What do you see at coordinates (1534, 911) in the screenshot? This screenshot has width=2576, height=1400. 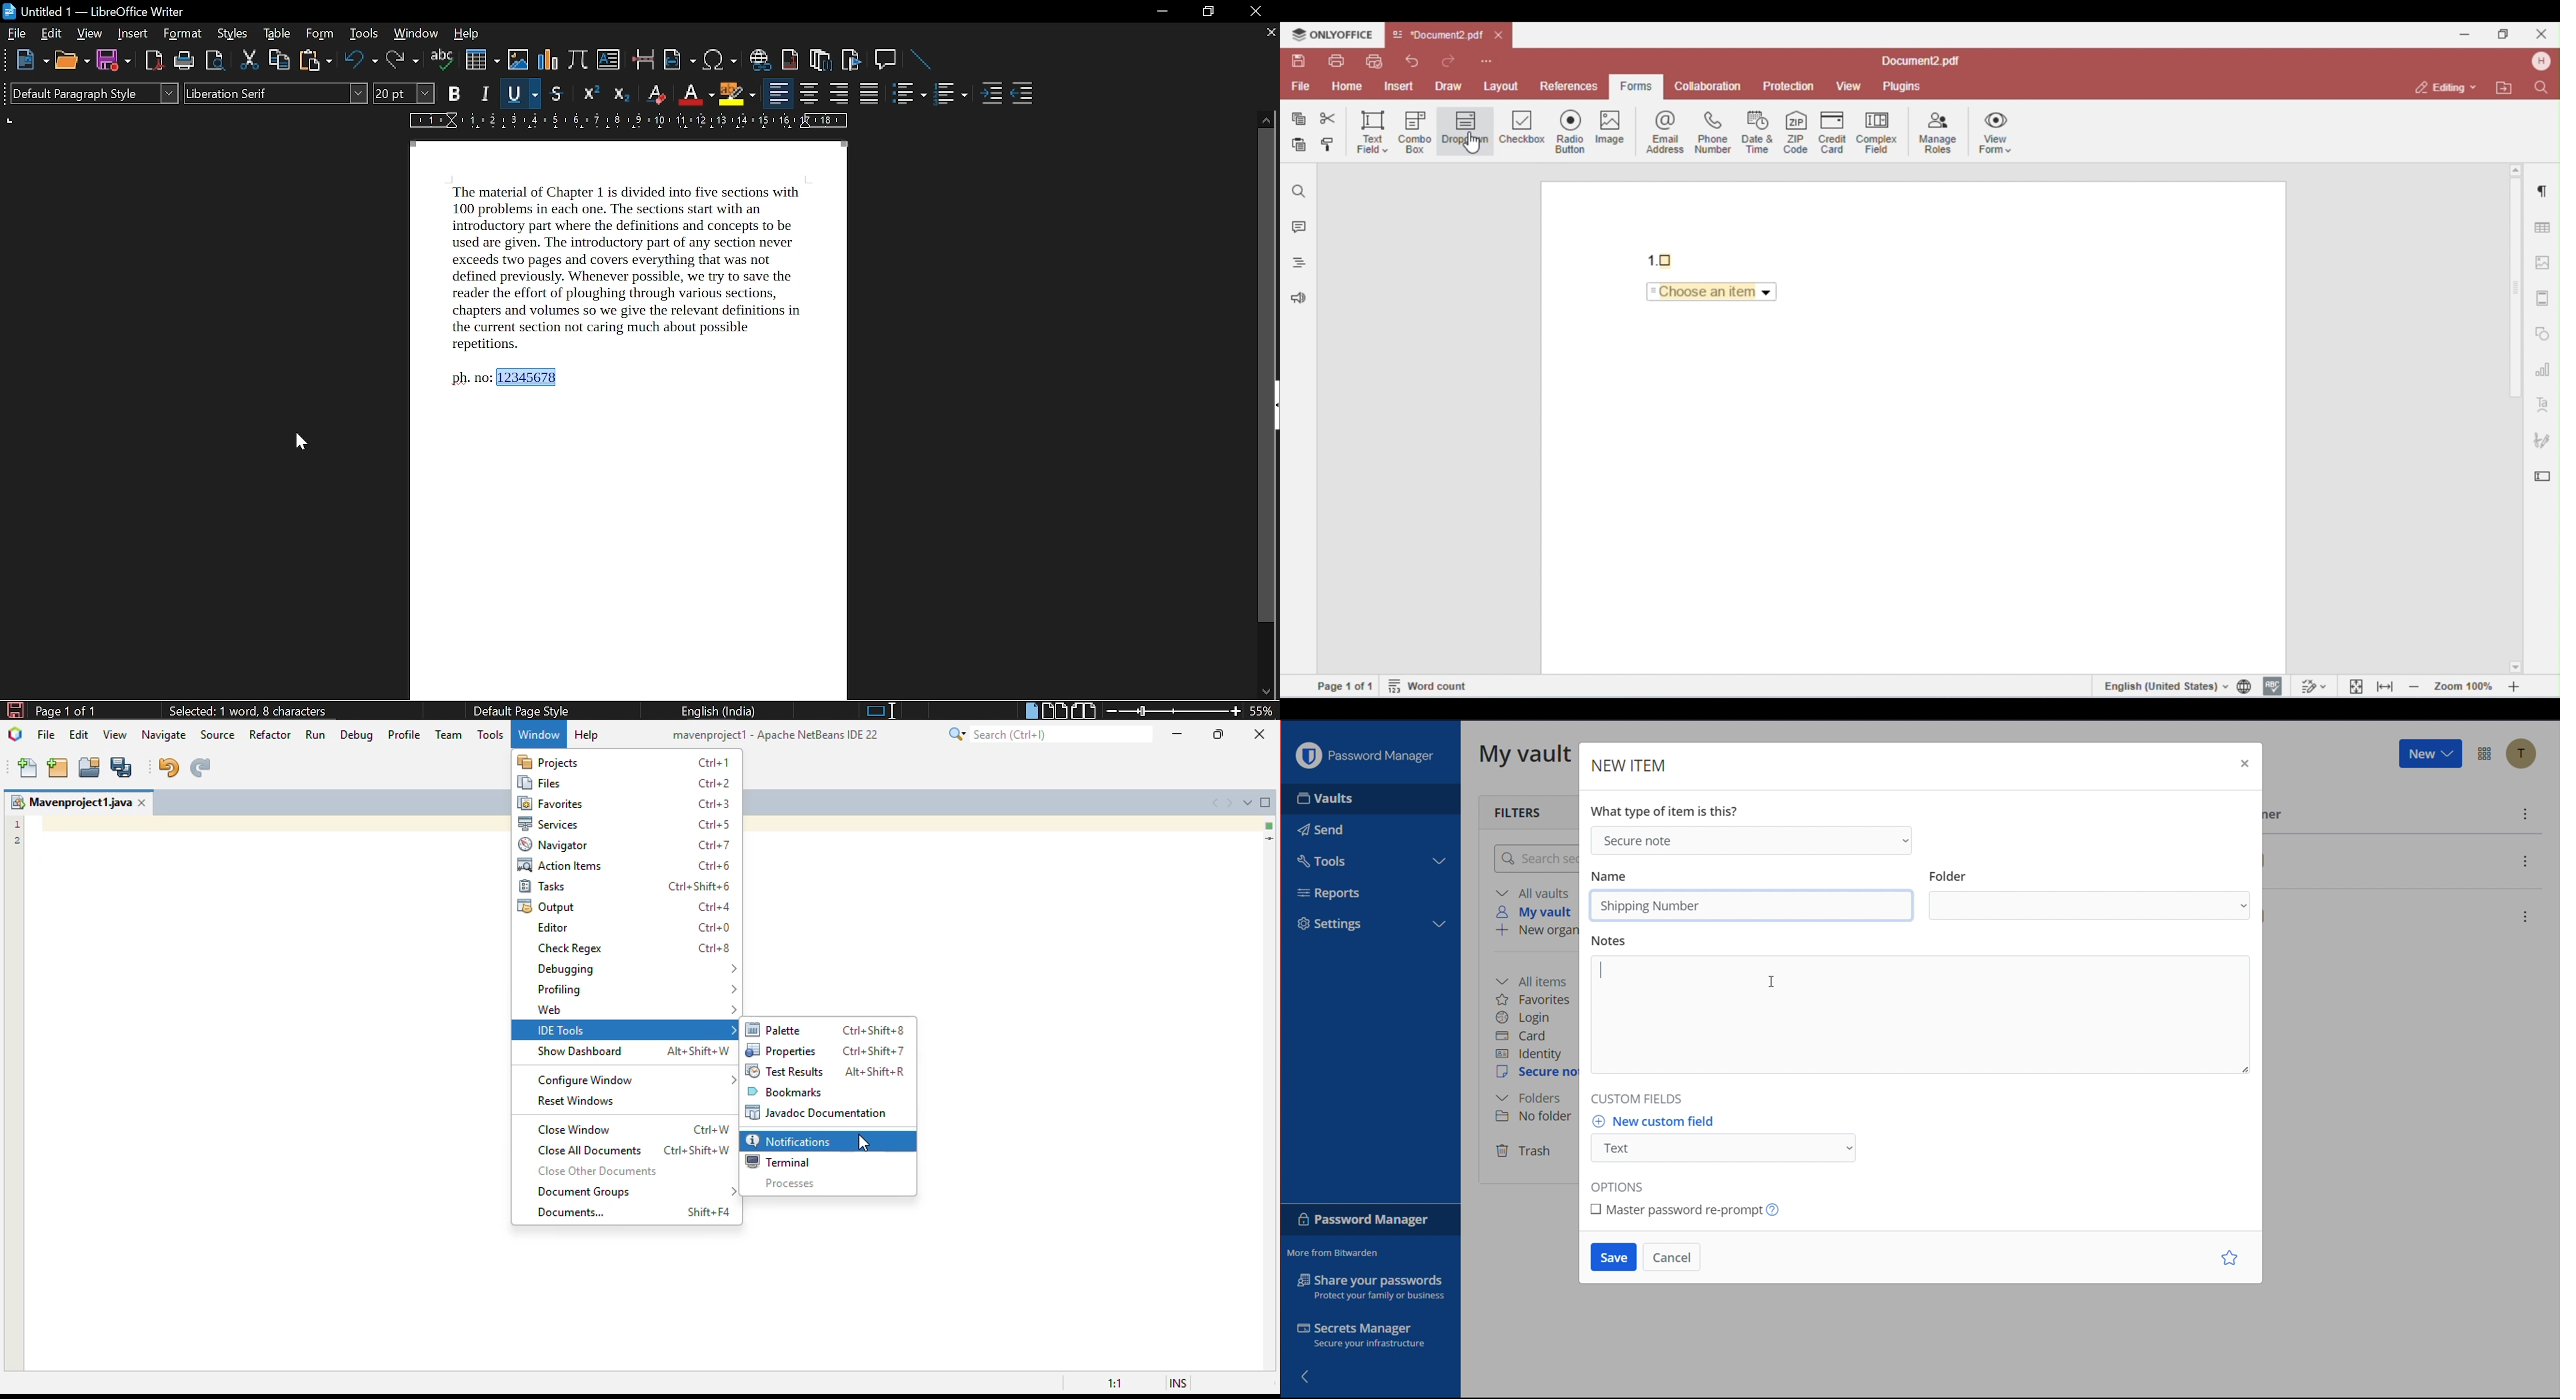 I see `My vault` at bounding box center [1534, 911].